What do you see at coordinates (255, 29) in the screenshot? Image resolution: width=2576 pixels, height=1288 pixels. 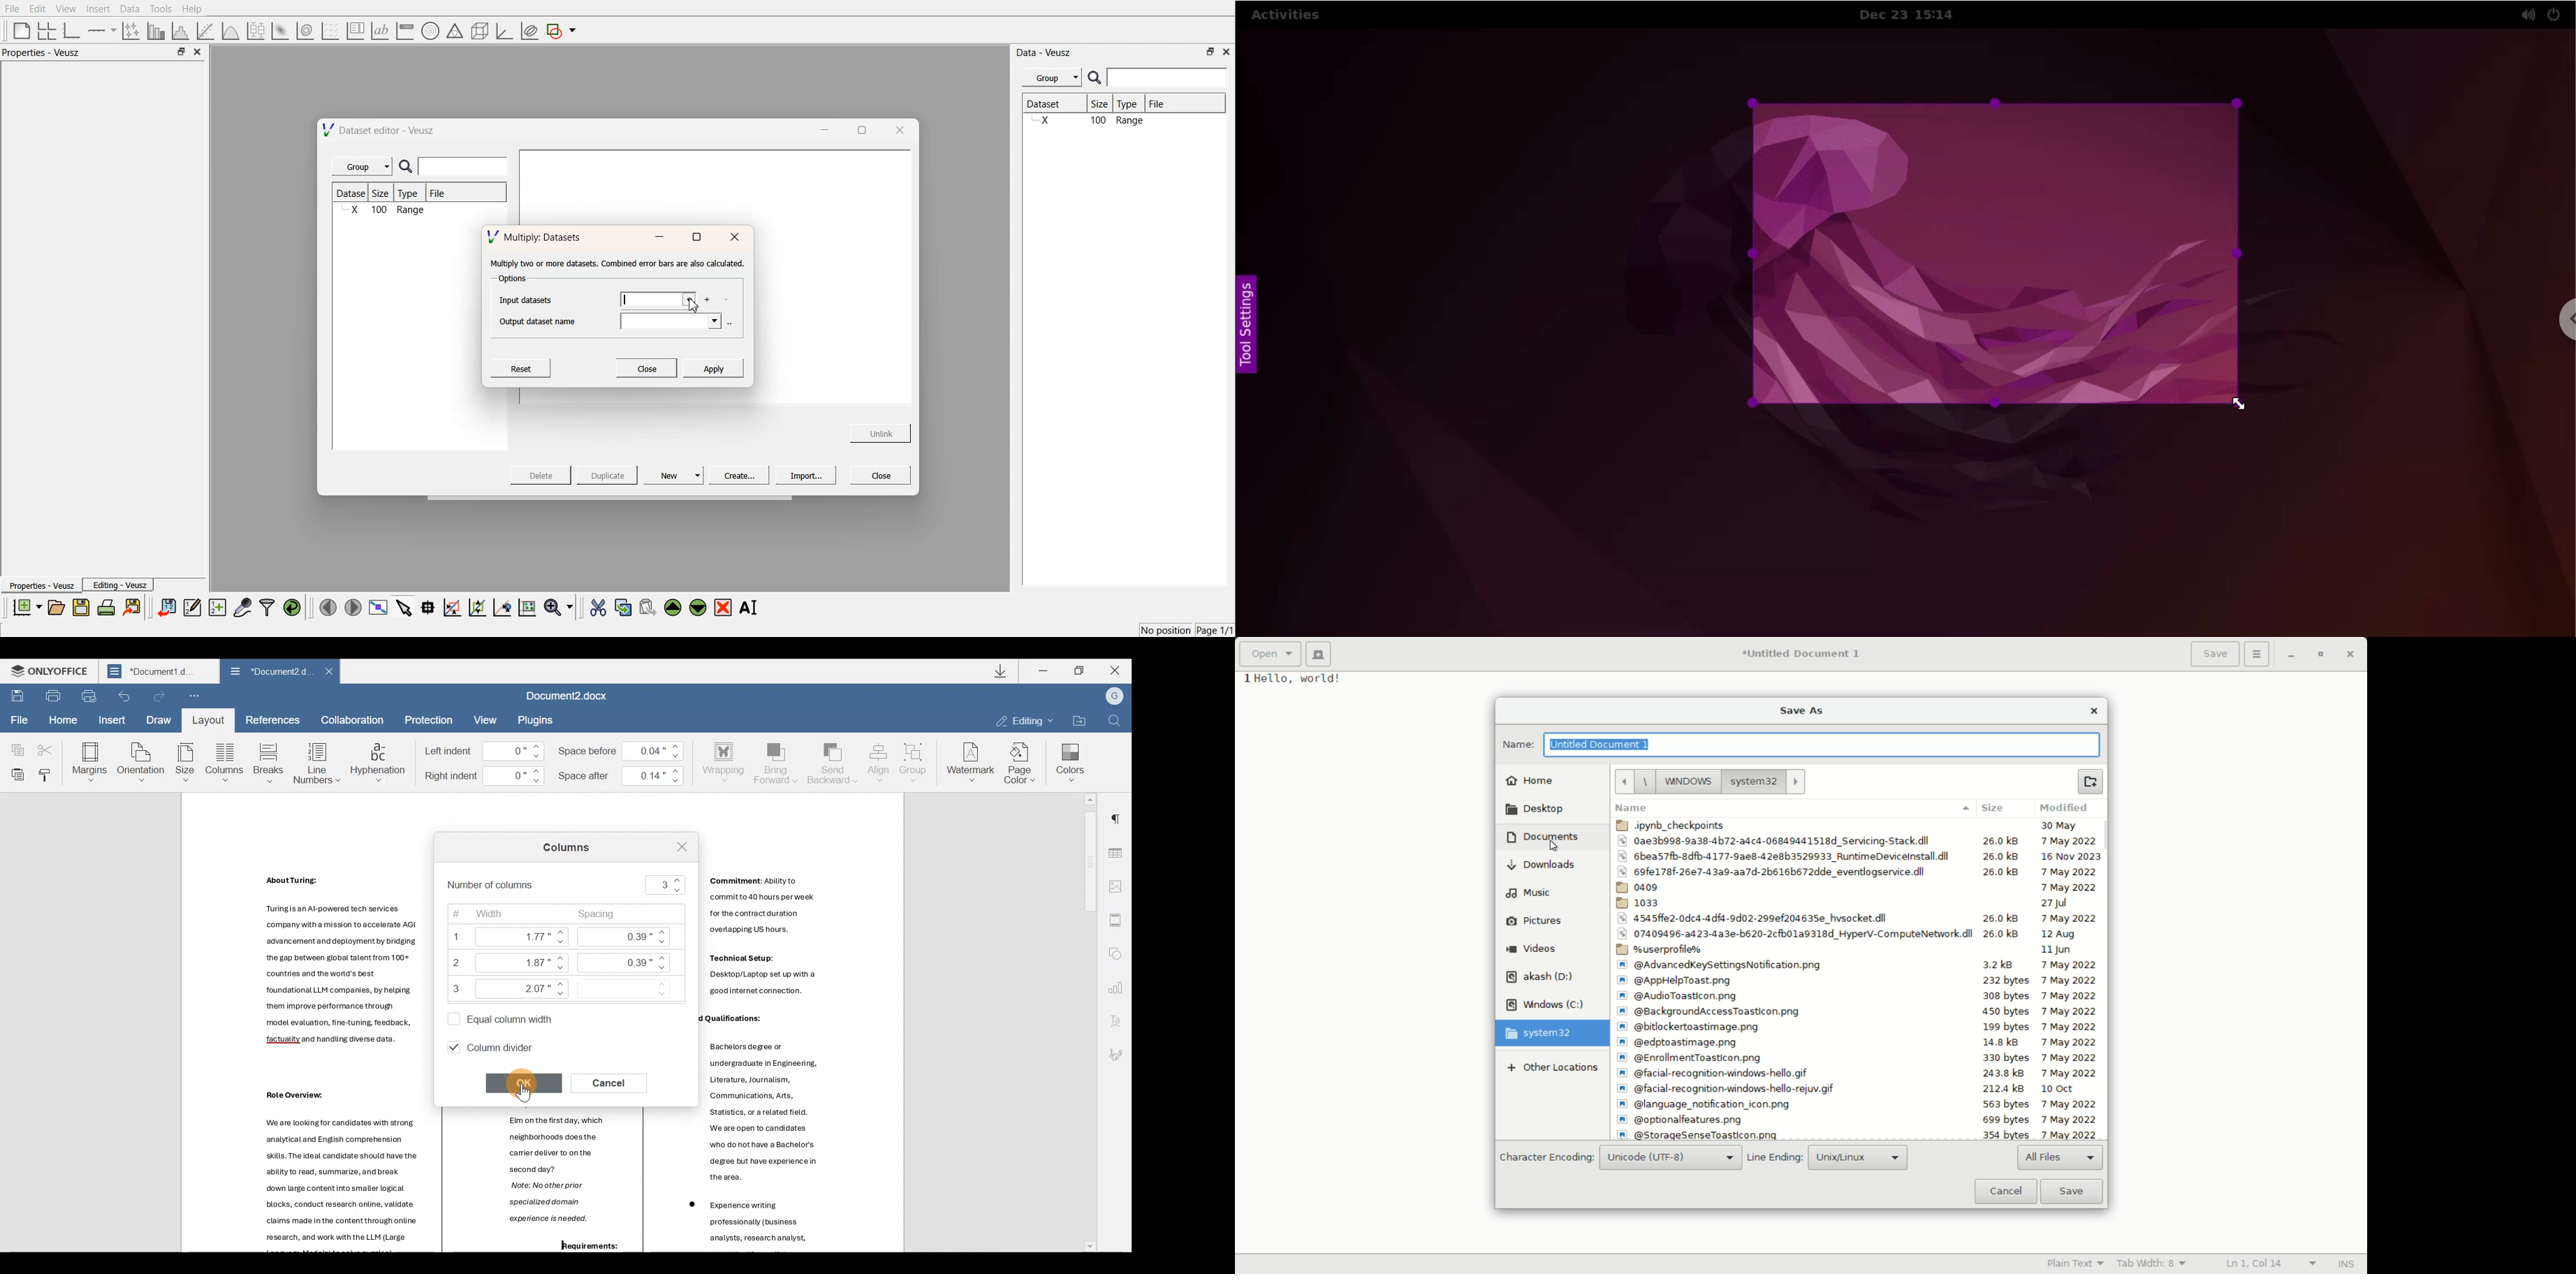 I see `plot a boxplot` at bounding box center [255, 29].